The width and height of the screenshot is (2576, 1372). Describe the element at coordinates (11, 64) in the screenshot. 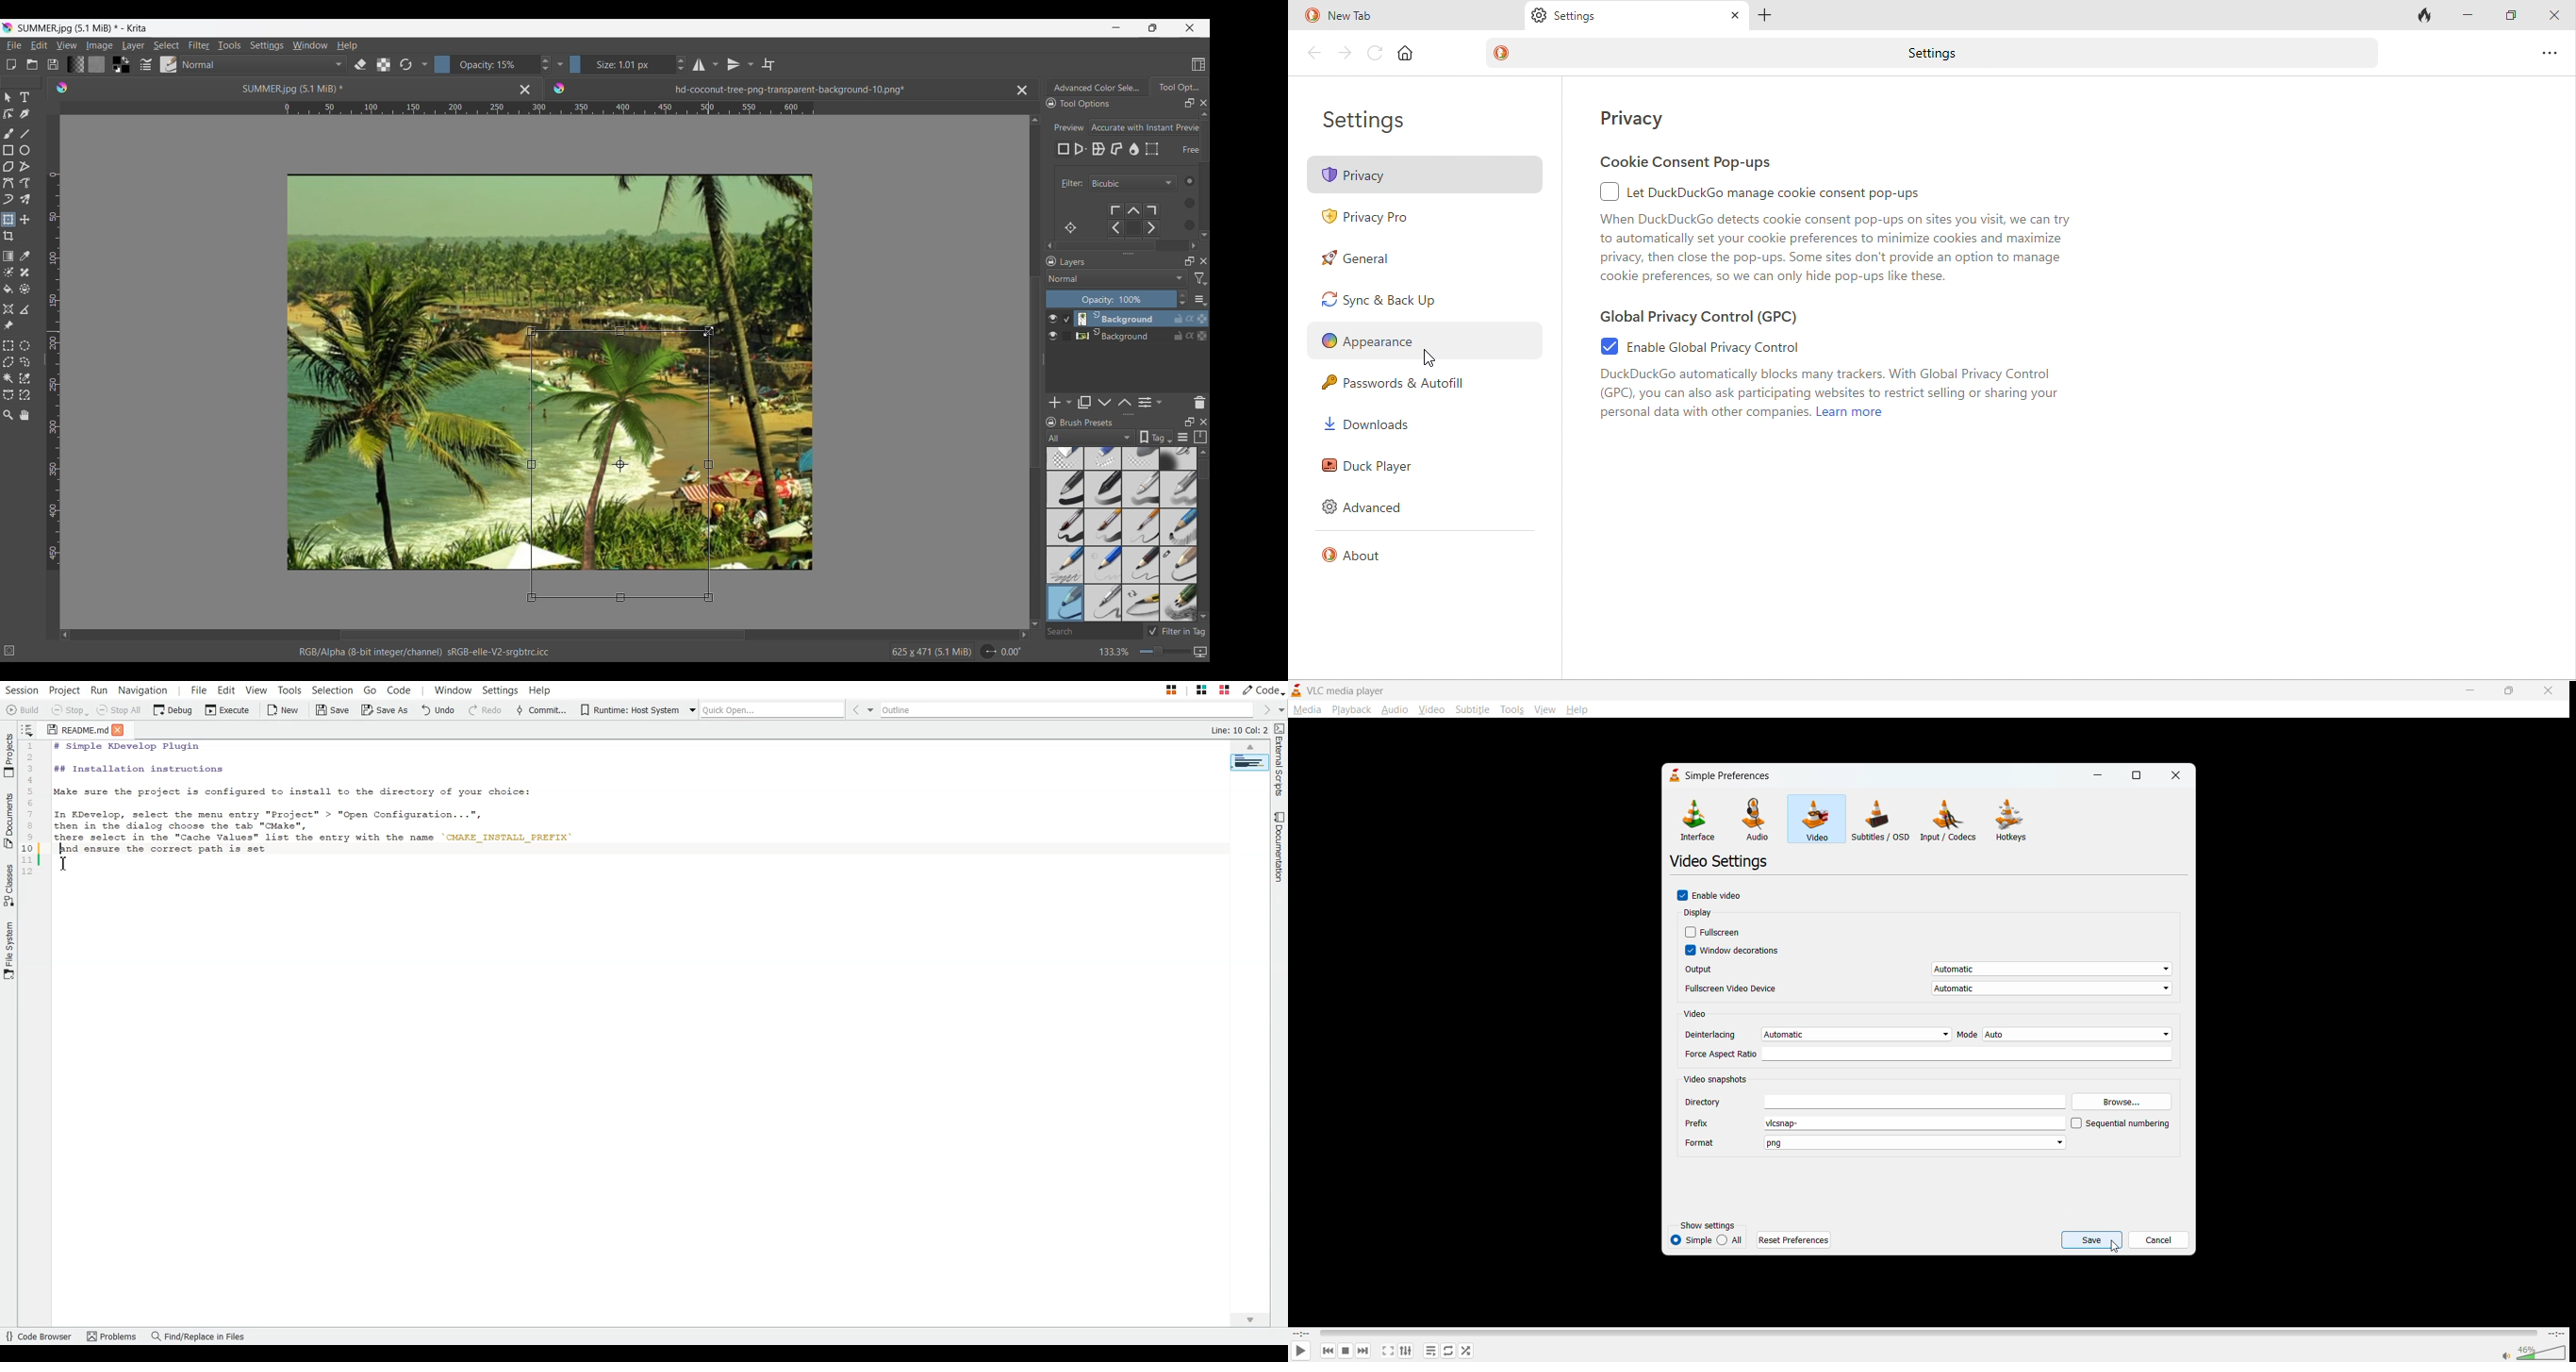

I see `Create a new document` at that location.